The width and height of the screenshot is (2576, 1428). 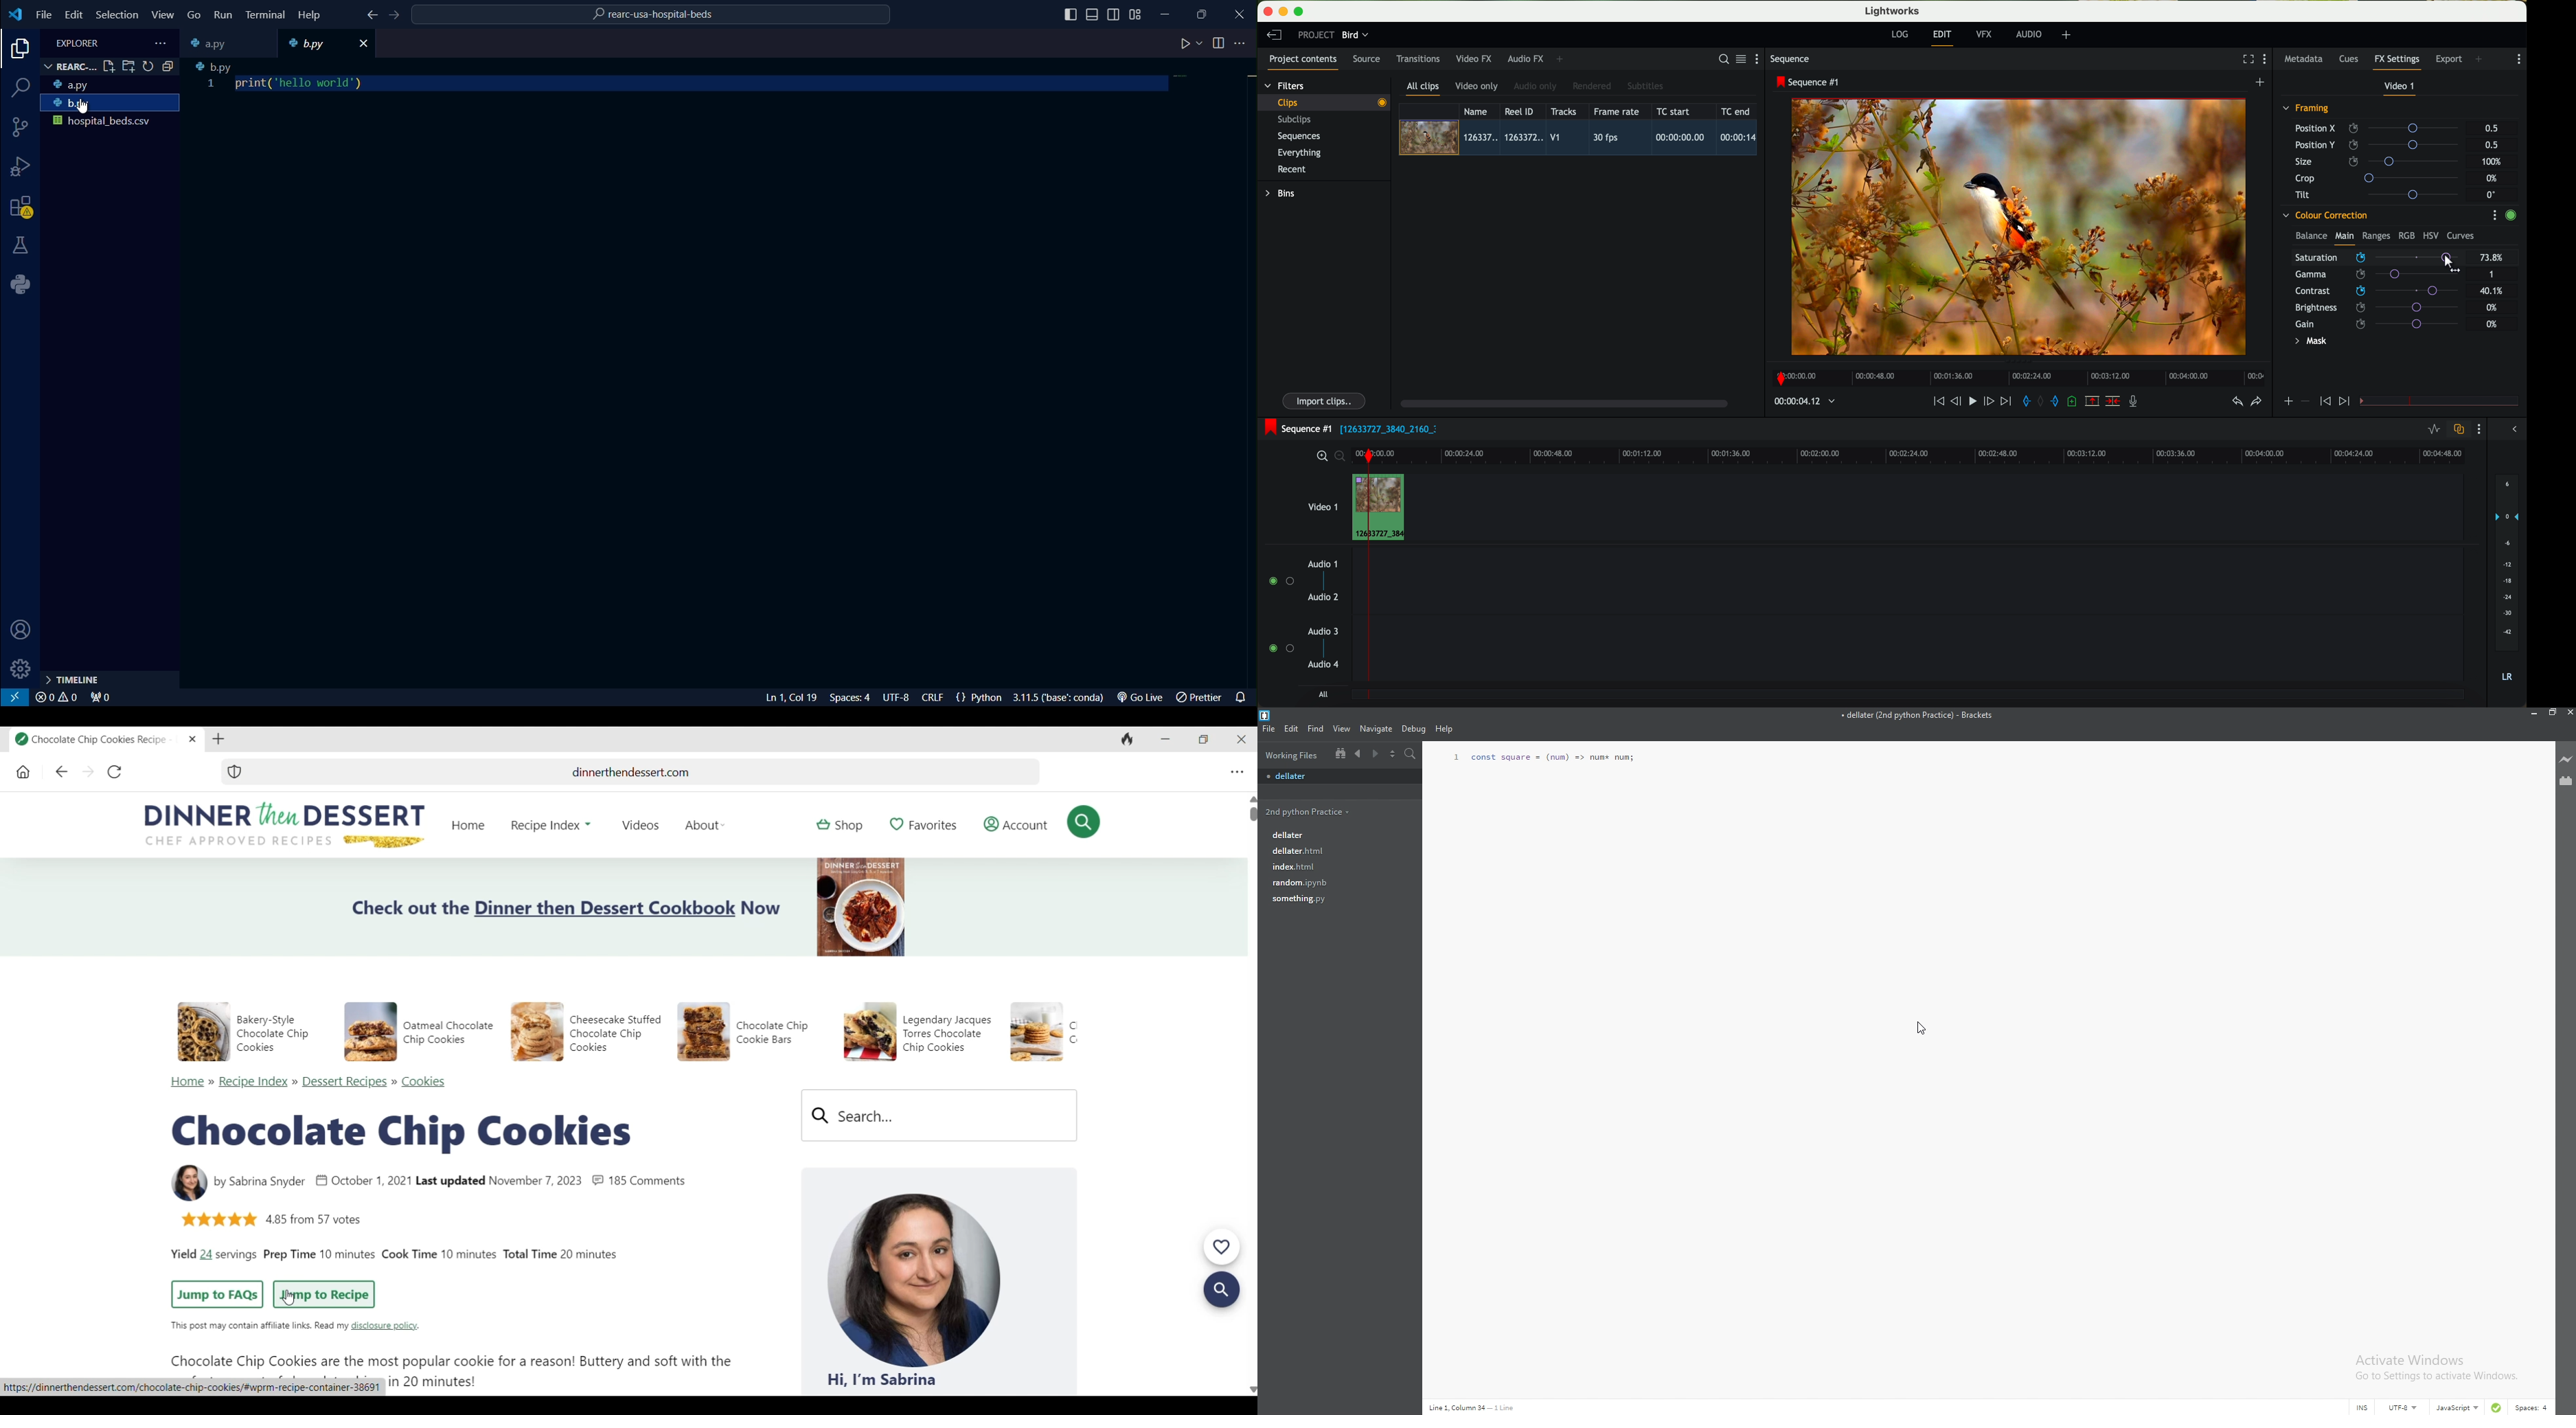 I want to click on description, so click(x=1483, y=1401).